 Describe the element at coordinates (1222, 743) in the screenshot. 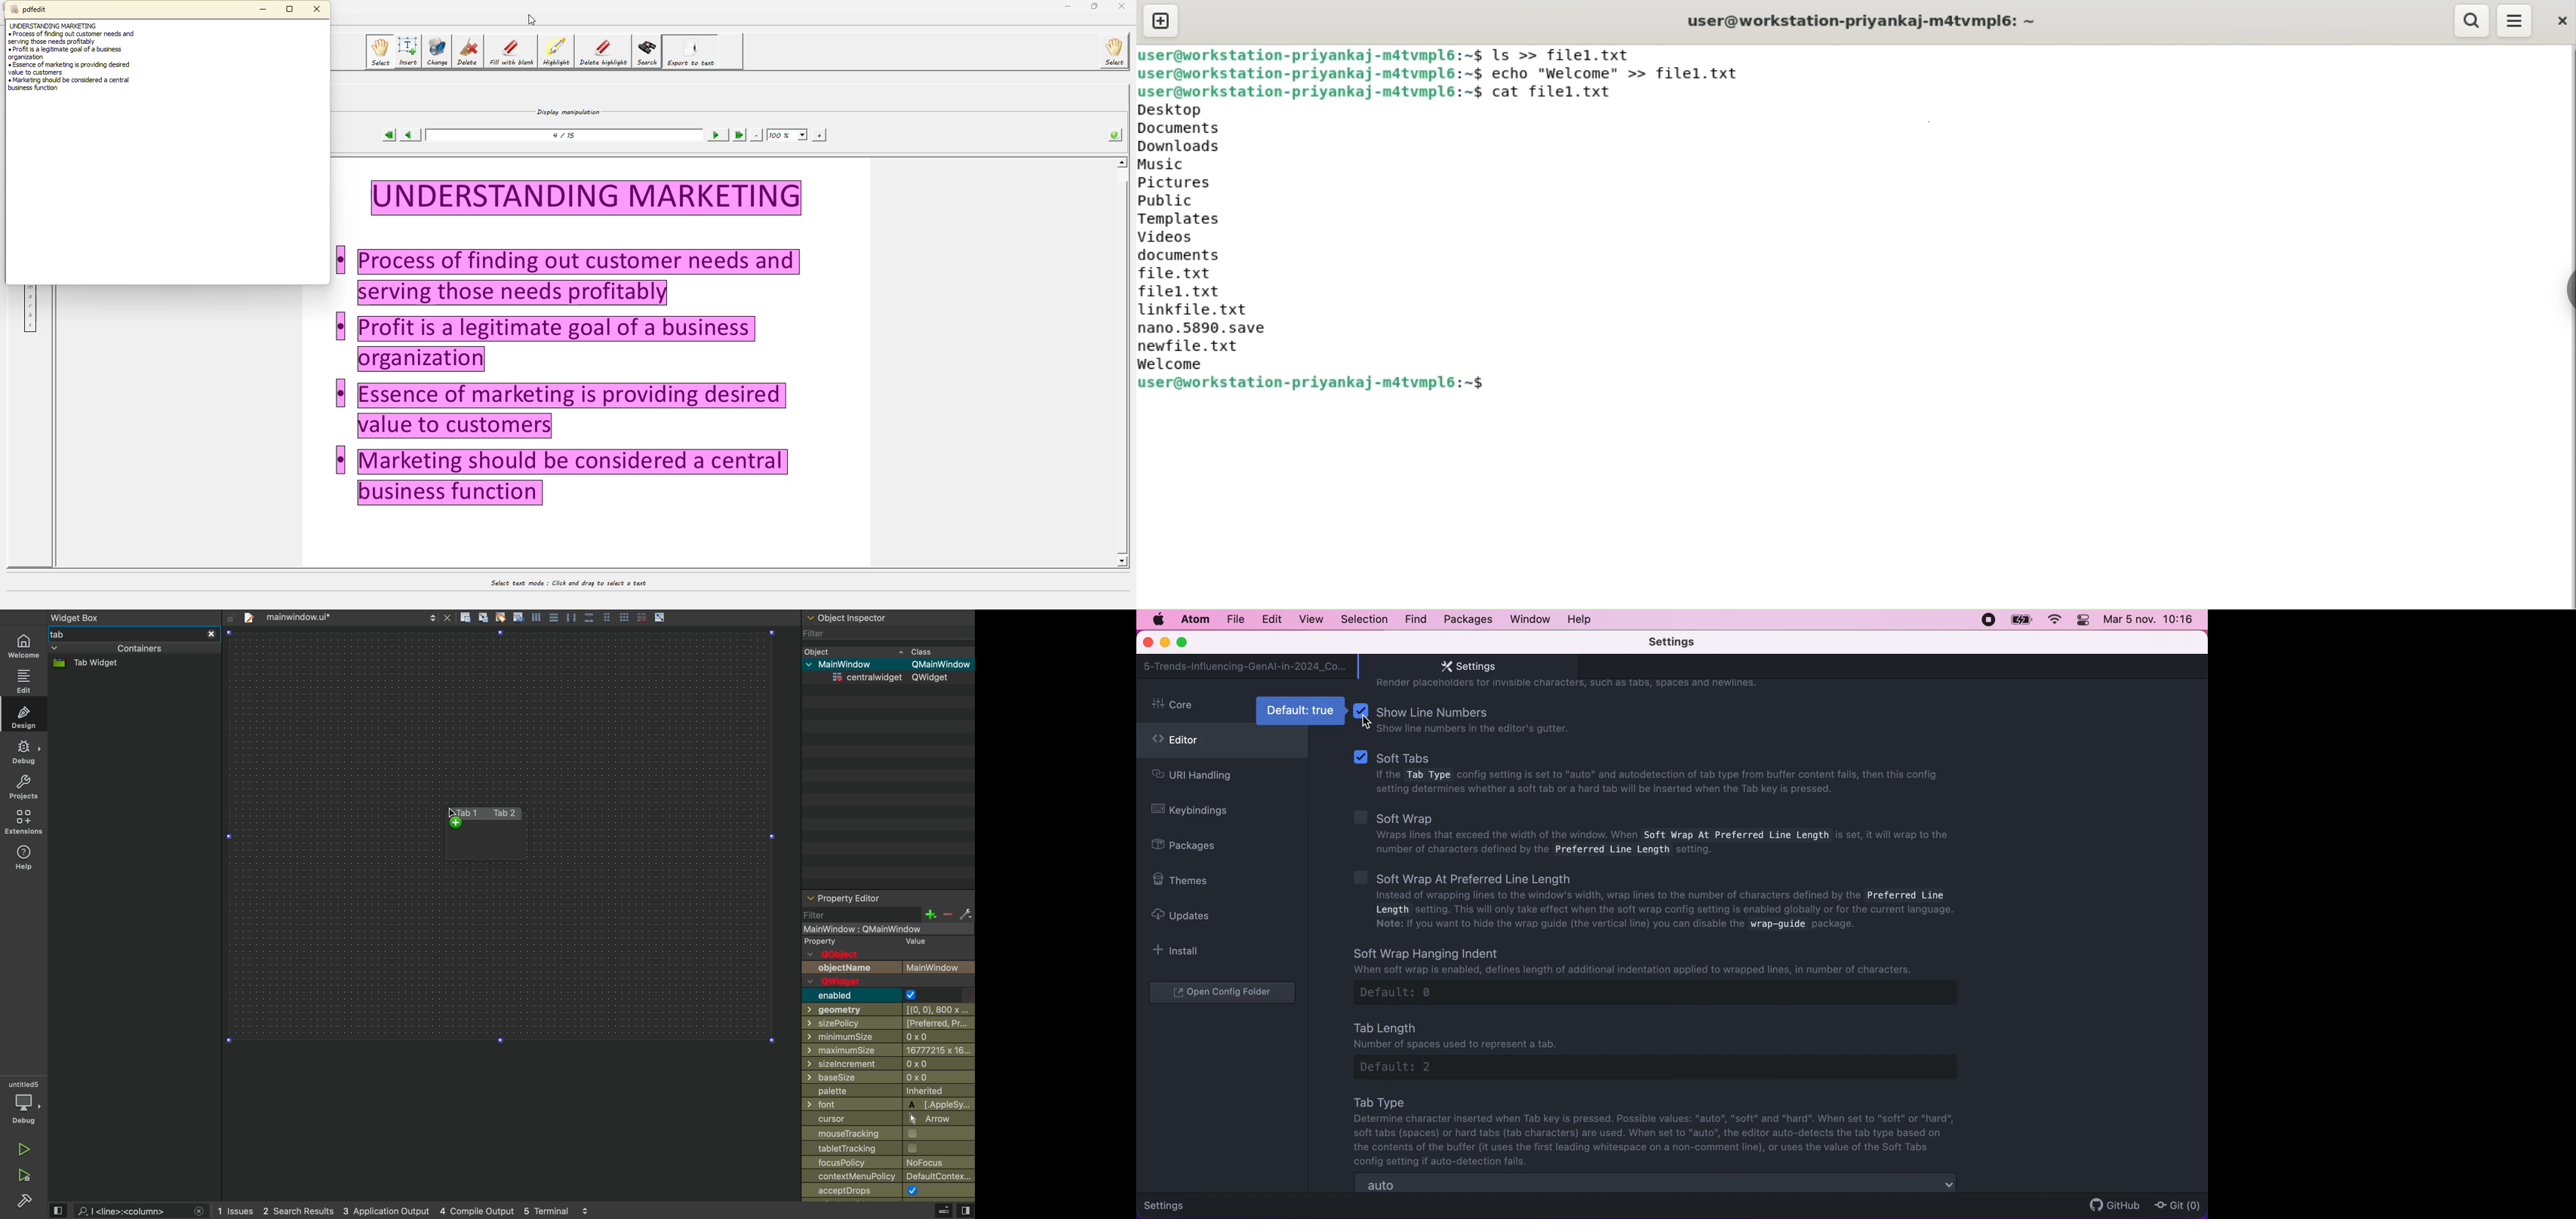

I see `editor` at that location.